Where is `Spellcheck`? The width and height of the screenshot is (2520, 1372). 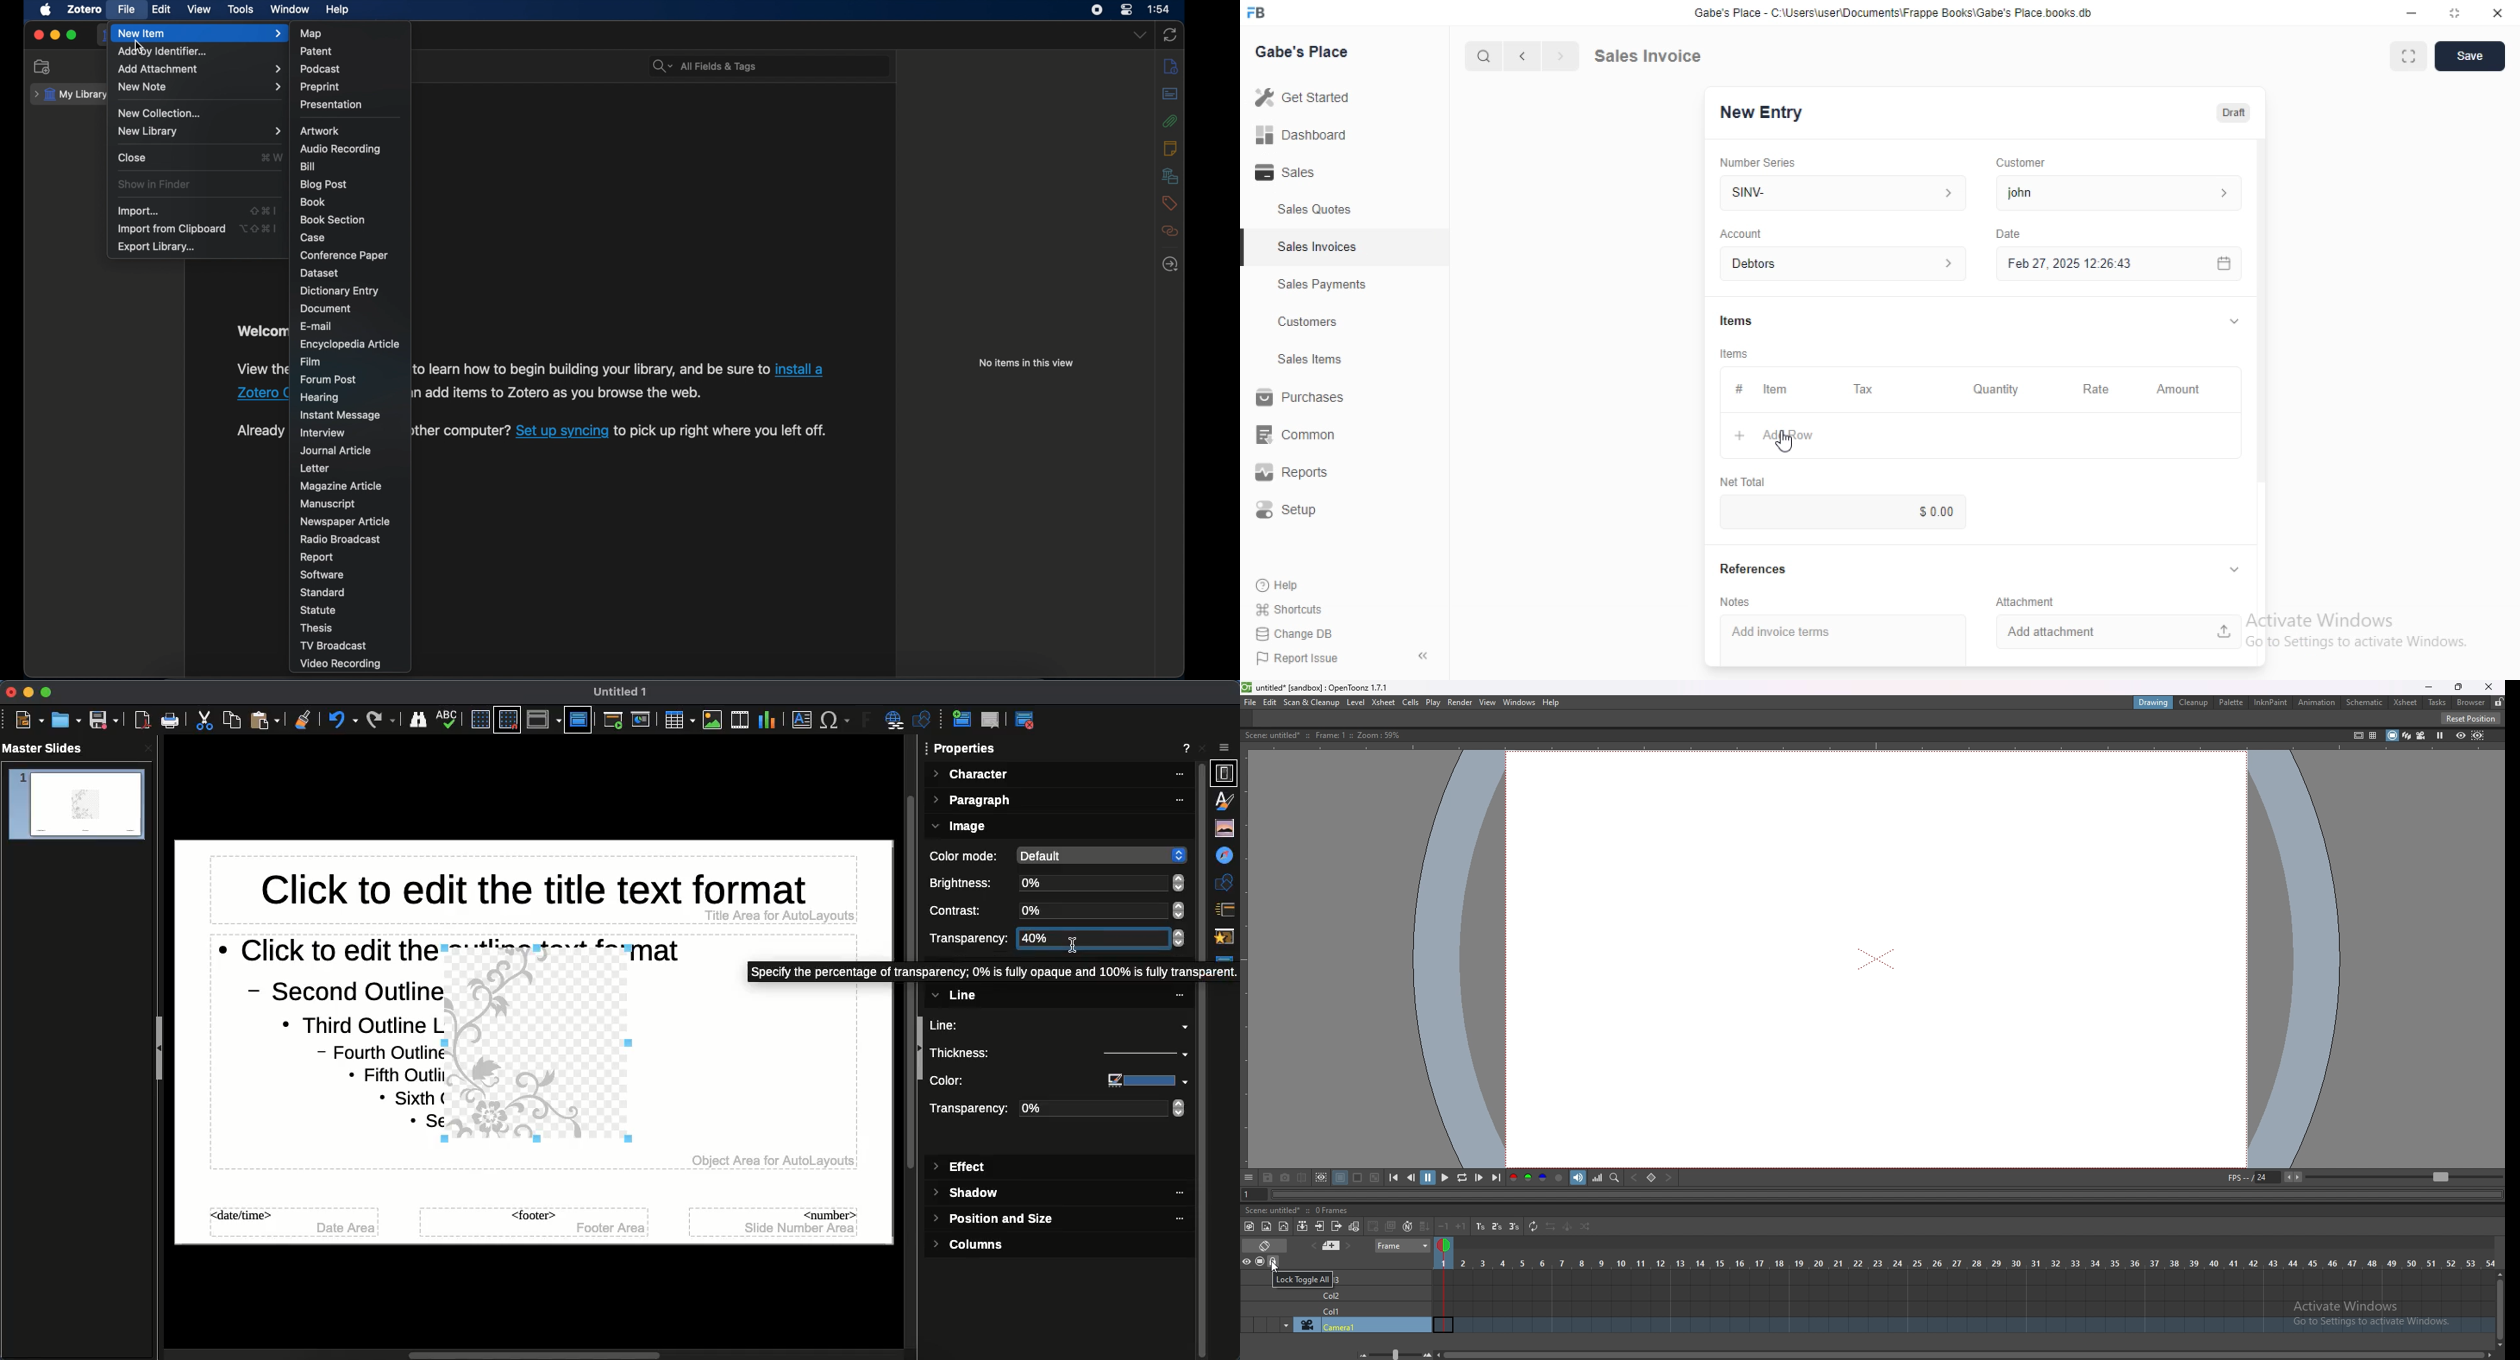
Spellcheck is located at coordinates (448, 718).